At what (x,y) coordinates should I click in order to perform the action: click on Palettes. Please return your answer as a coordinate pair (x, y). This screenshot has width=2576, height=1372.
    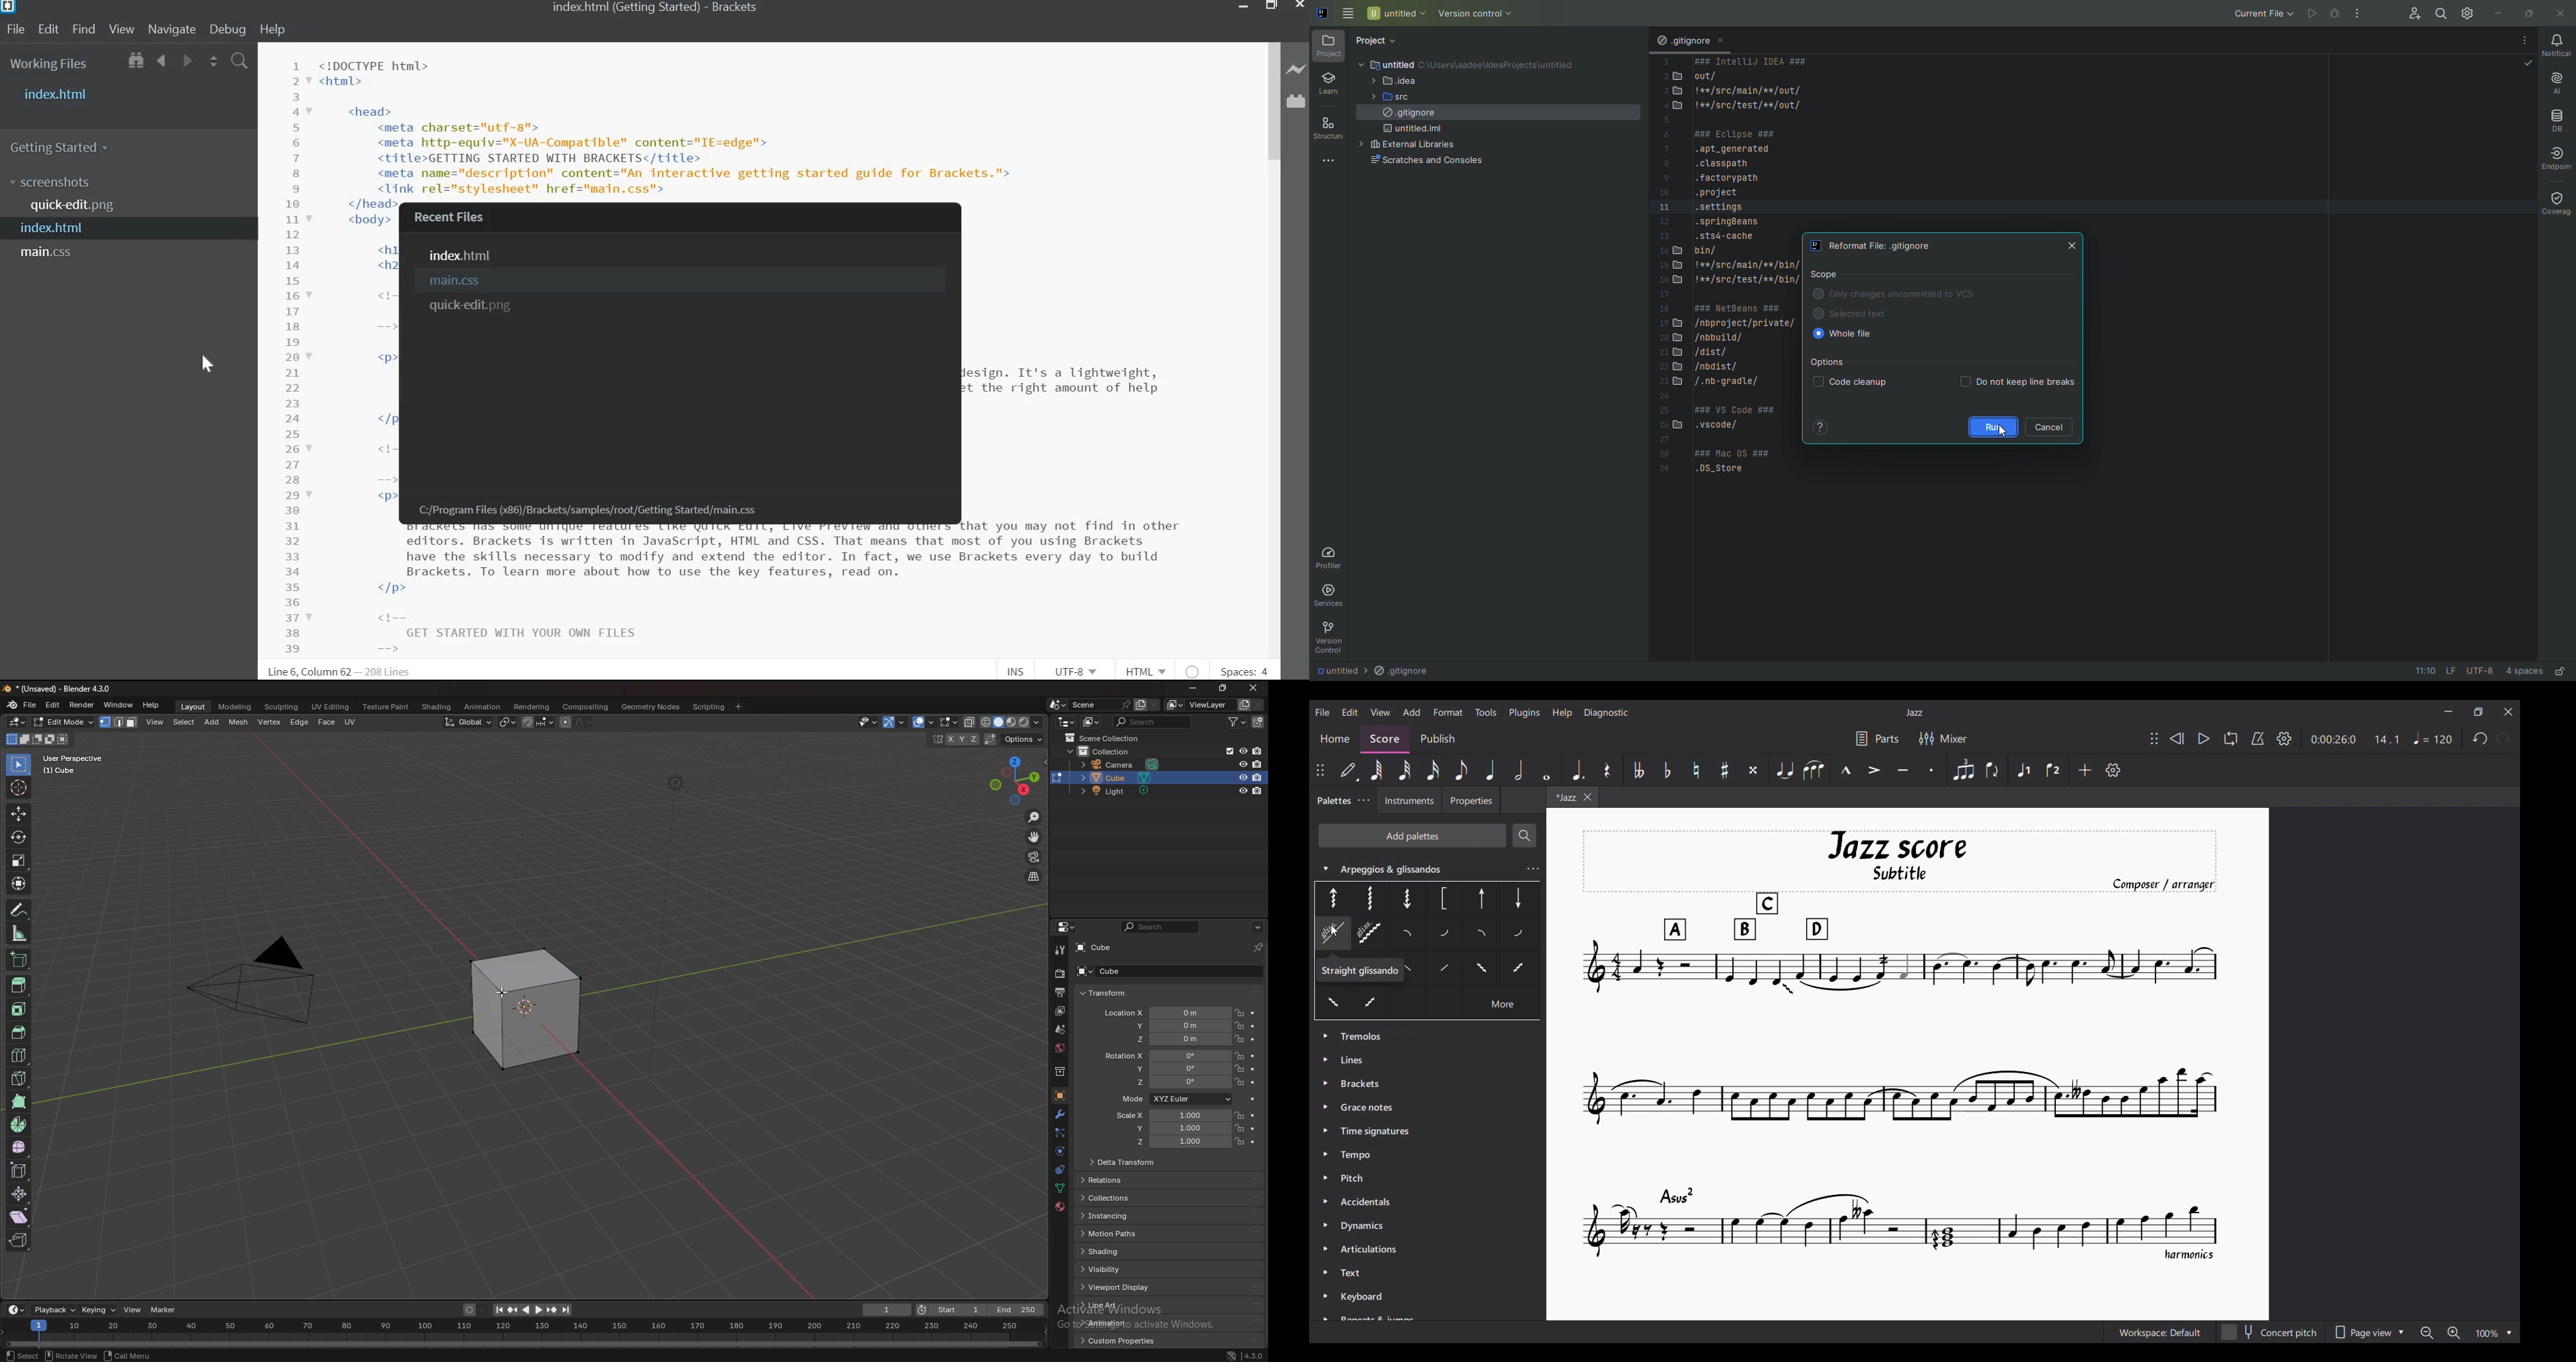
    Looking at the image, I should click on (1331, 801).